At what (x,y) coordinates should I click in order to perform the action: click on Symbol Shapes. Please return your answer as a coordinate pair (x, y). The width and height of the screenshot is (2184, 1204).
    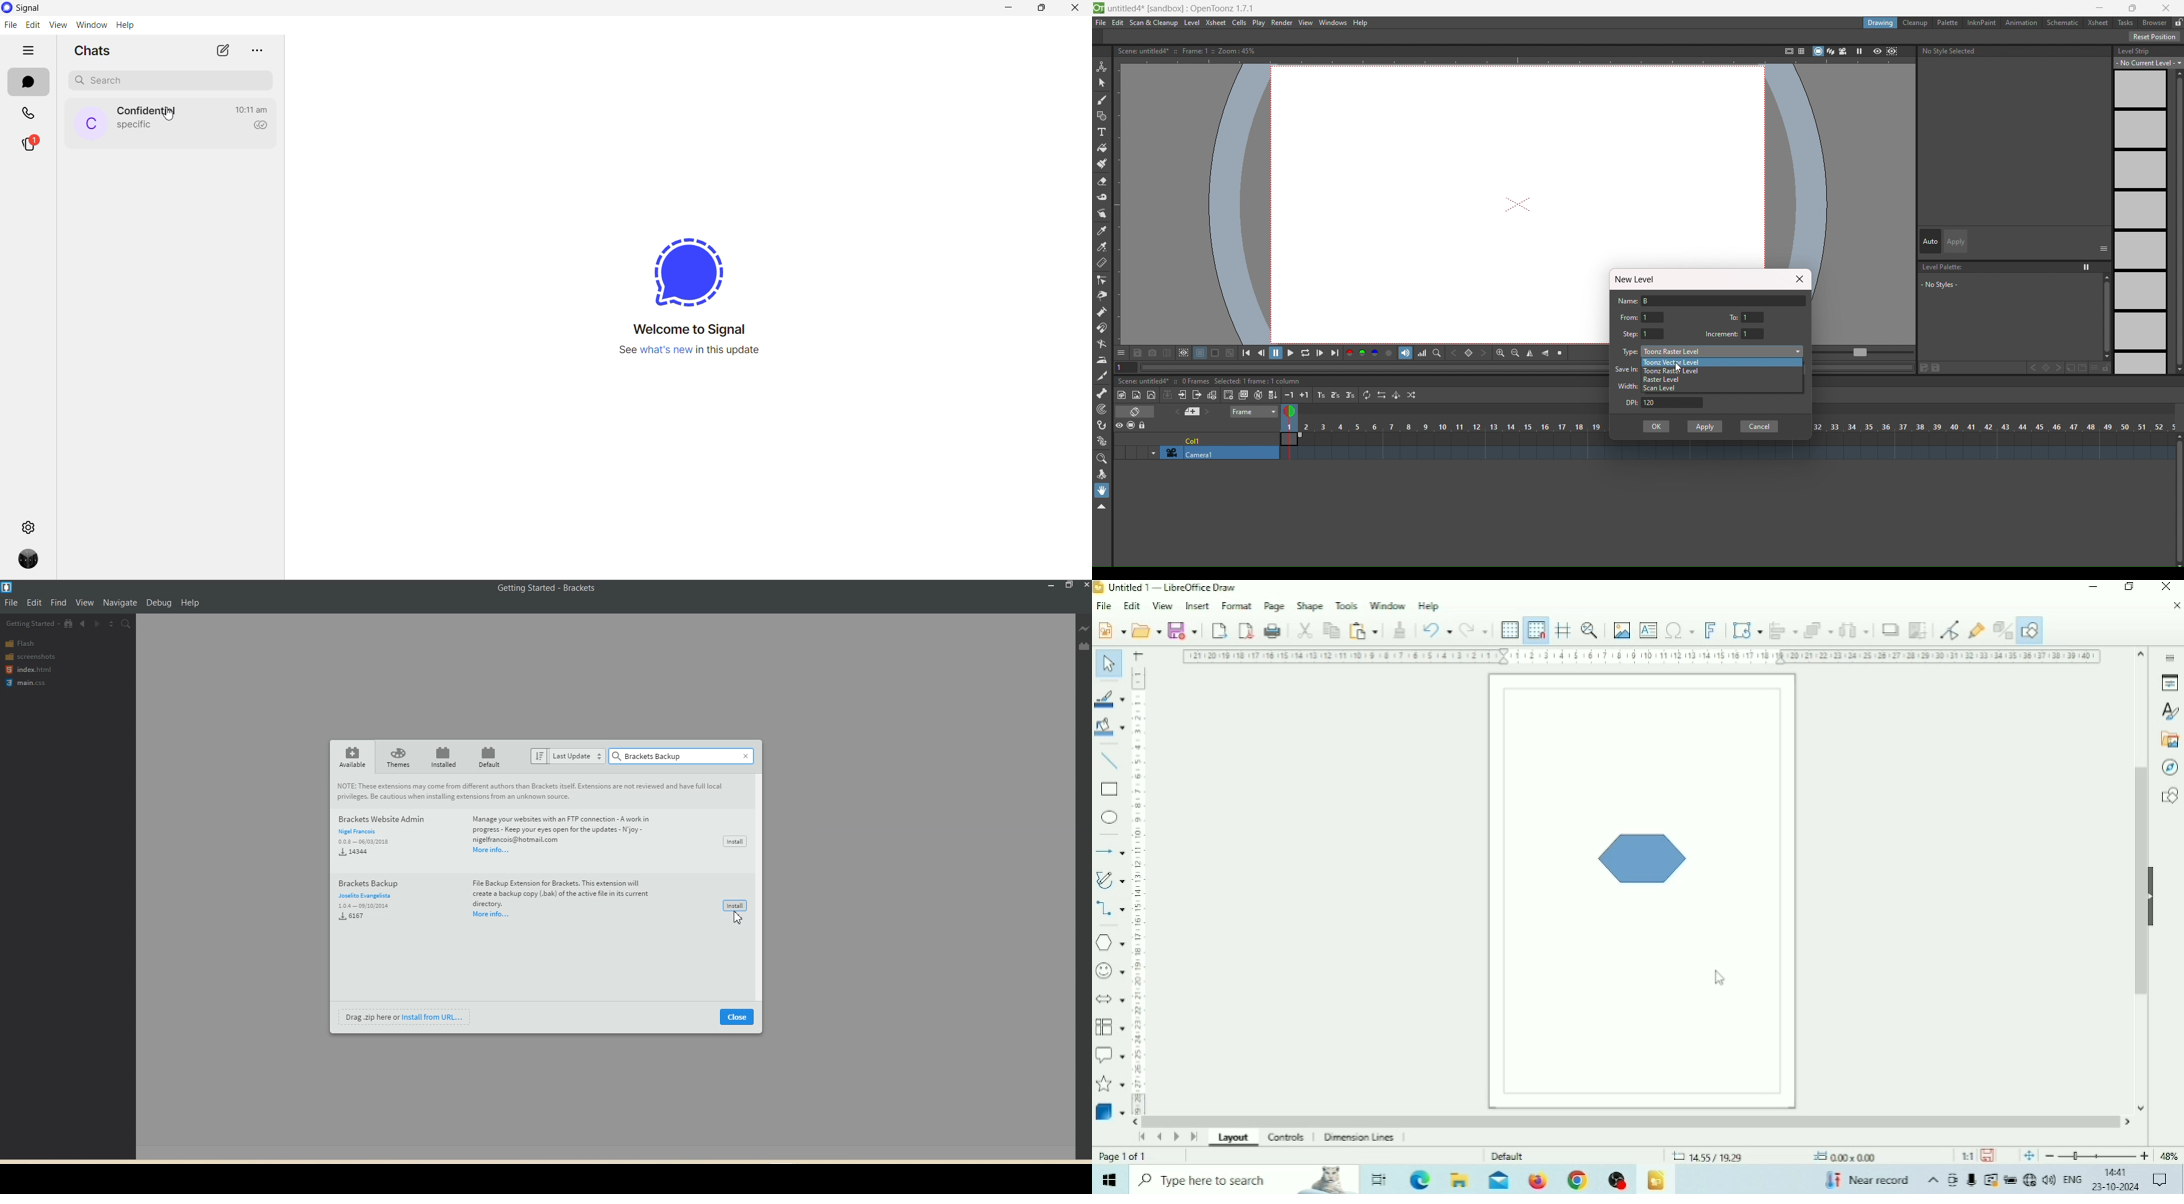
    Looking at the image, I should click on (1110, 971).